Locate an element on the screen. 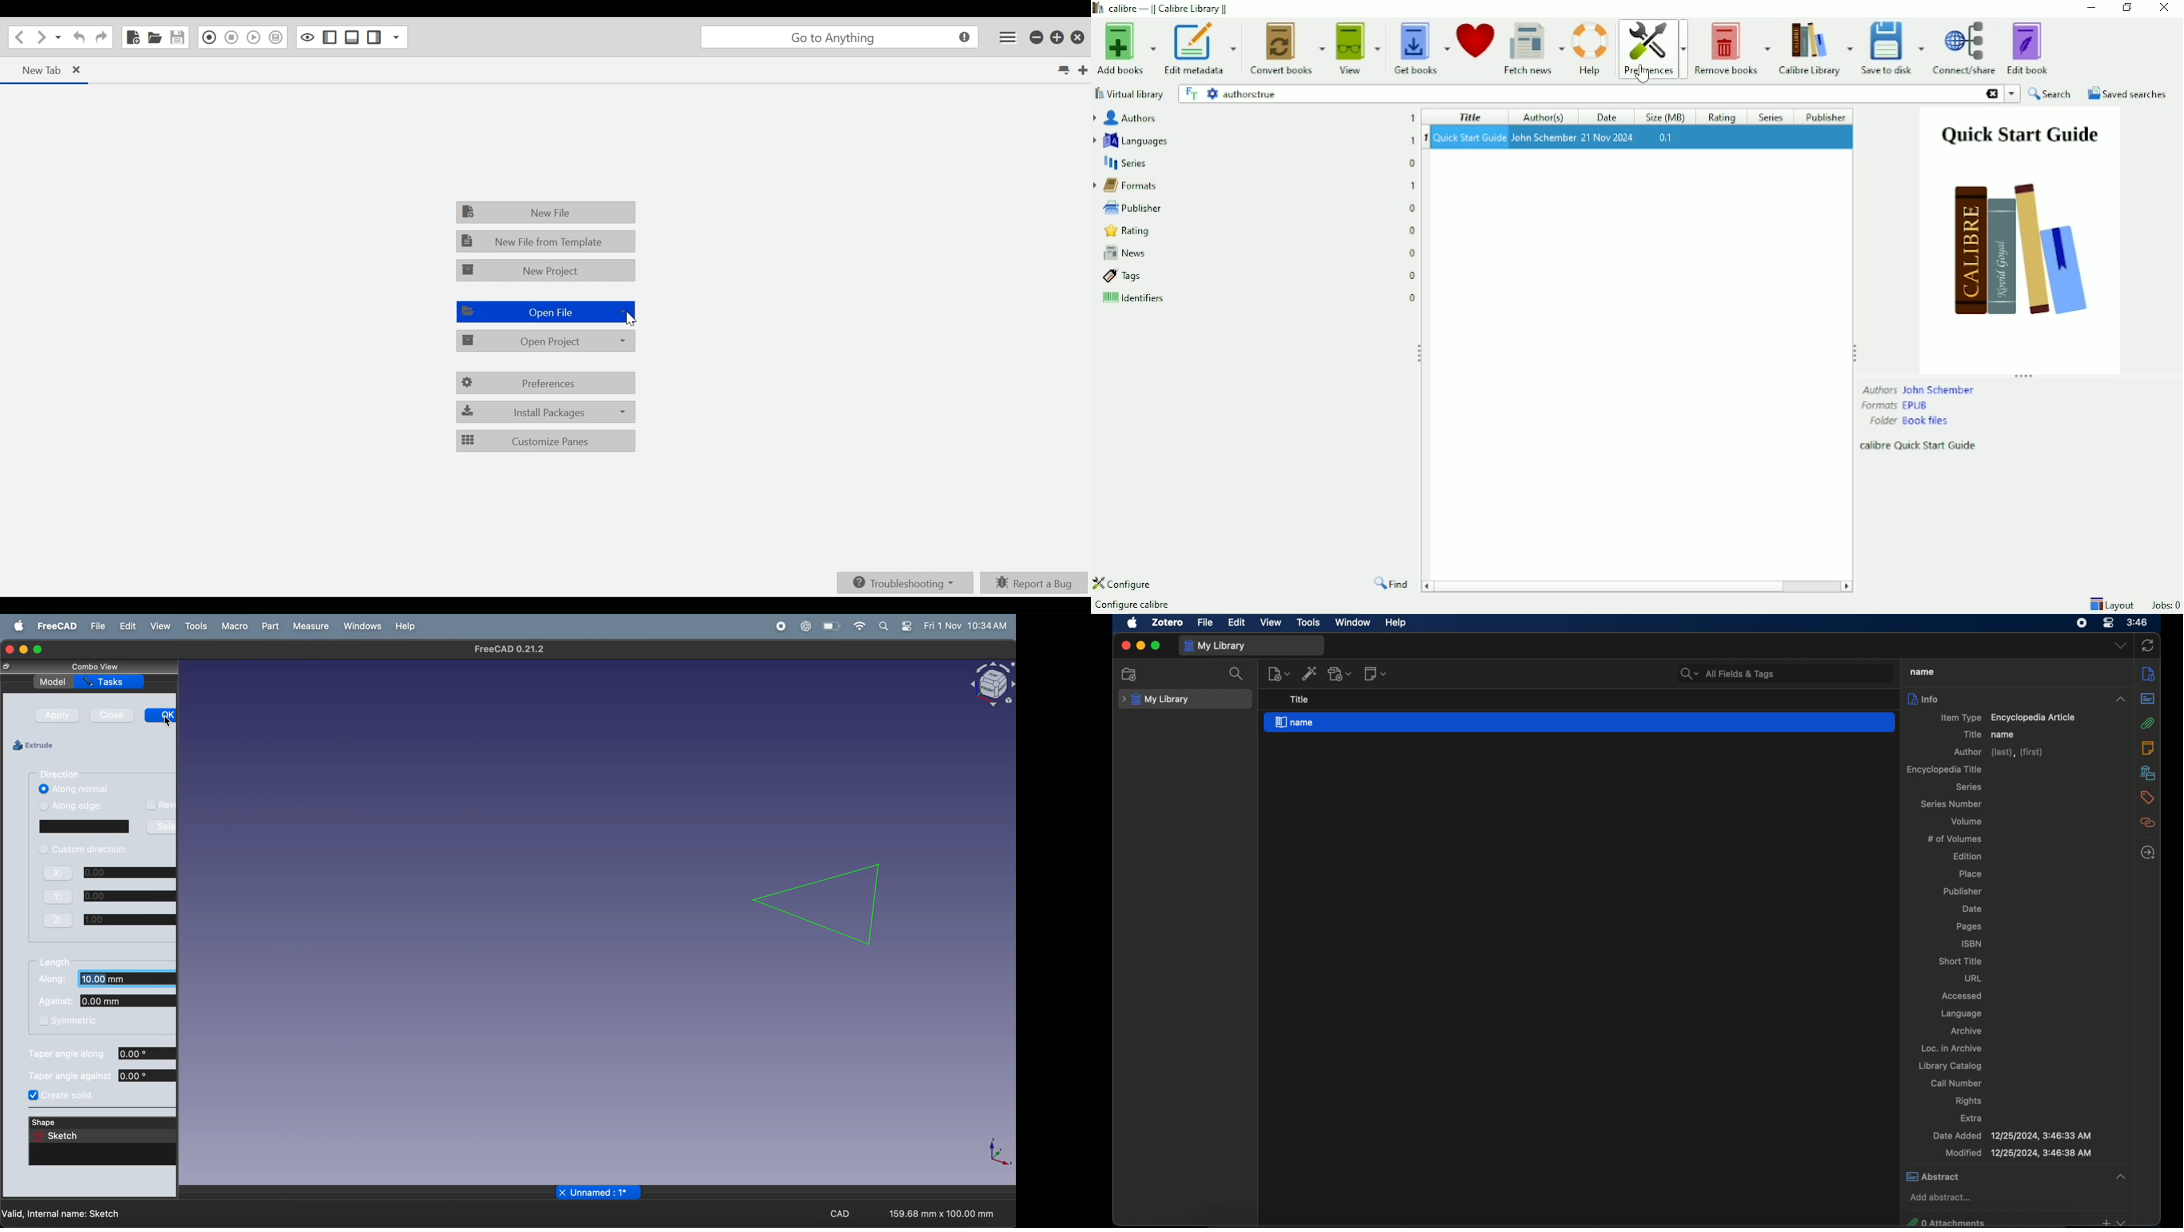  Calibre Library is located at coordinates (1814, 49).